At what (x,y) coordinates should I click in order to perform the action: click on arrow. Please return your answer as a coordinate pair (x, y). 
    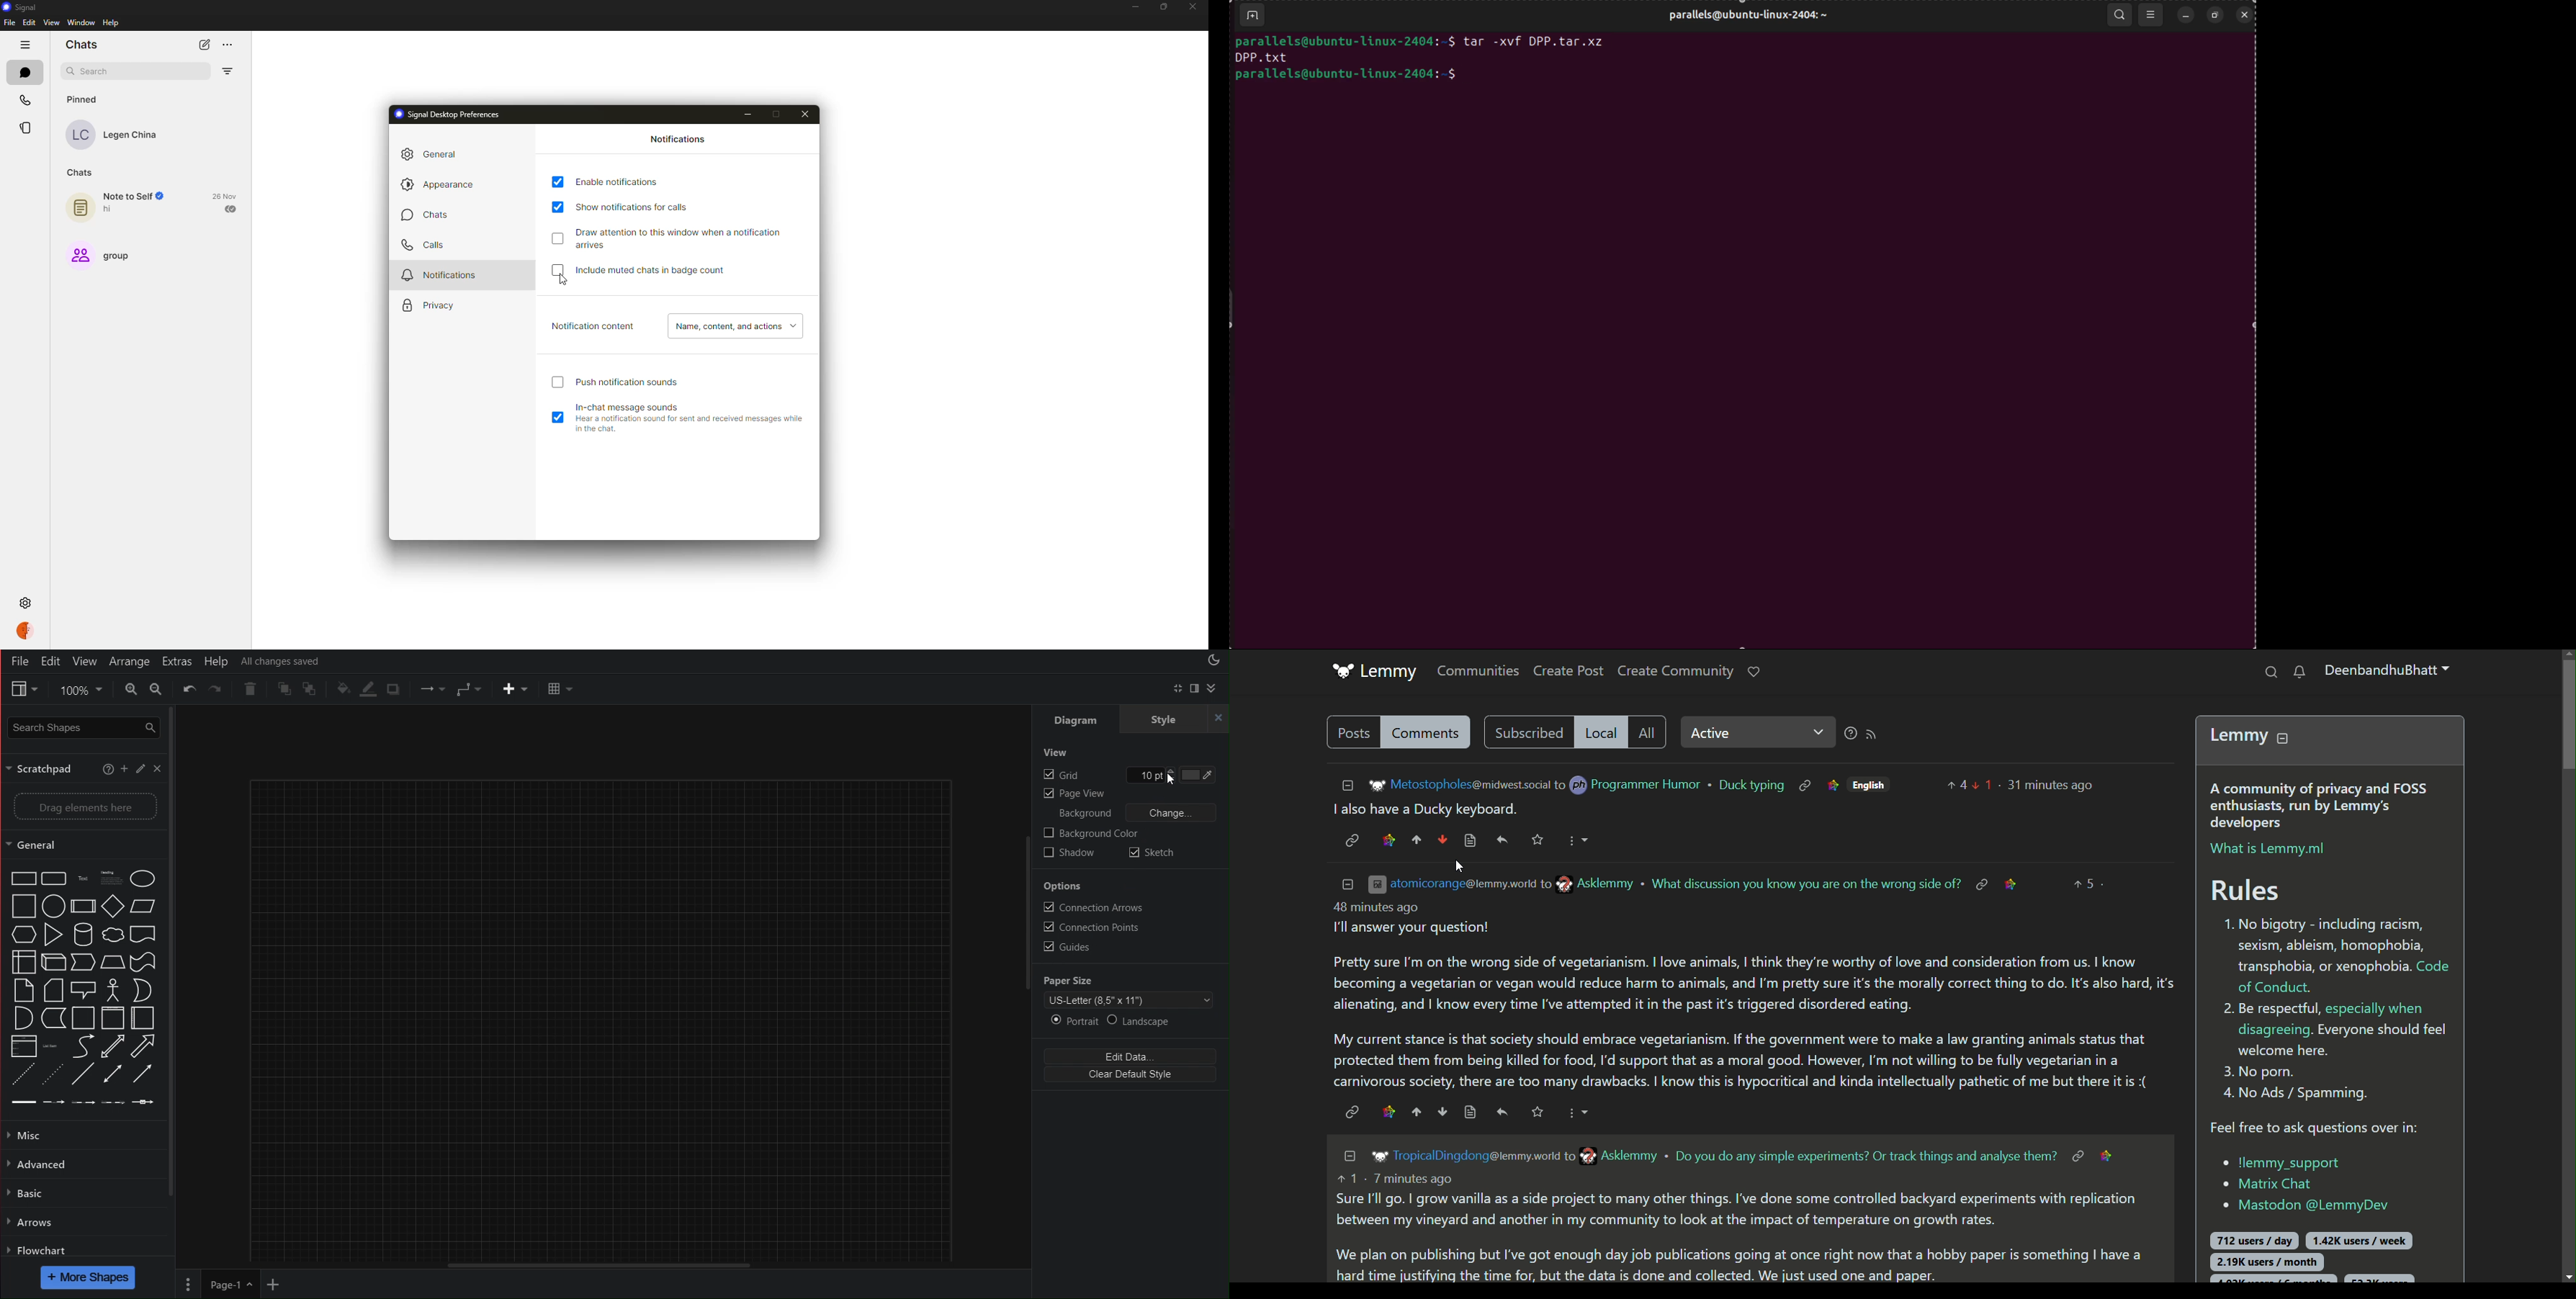
    Looking at the image, I should click on (53, 1018).